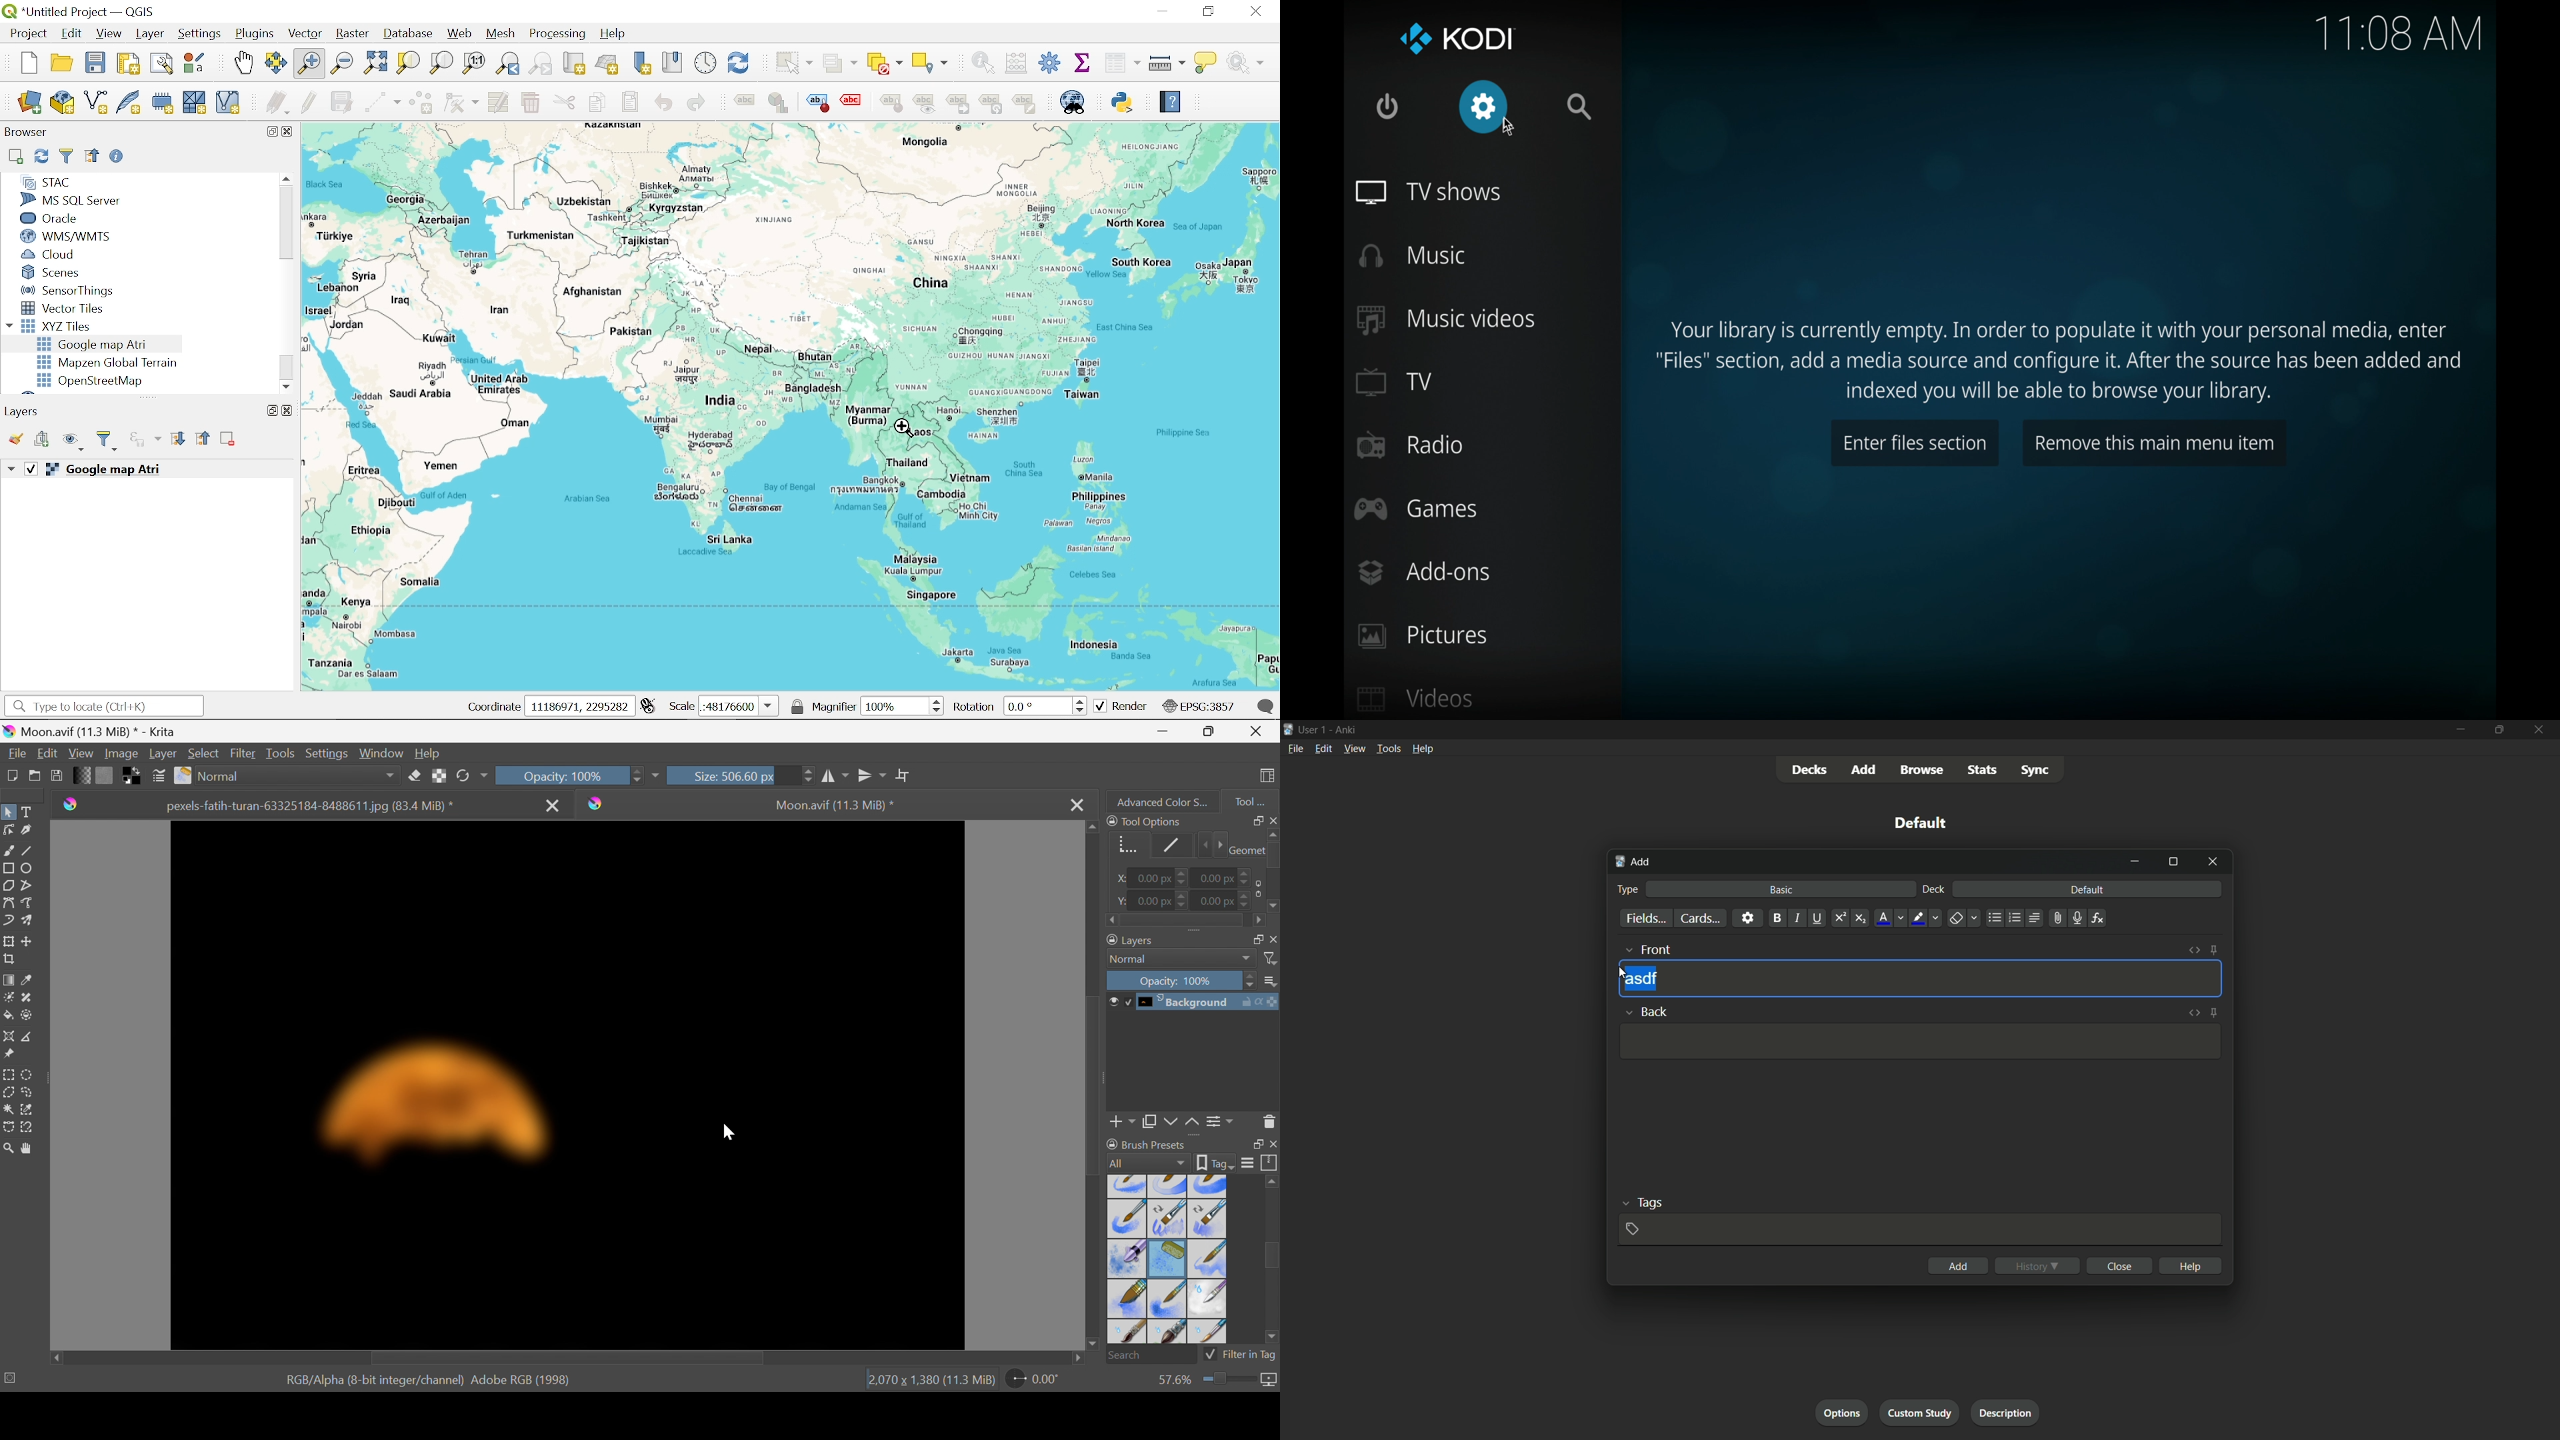  Describe the element at coordinates (126, 470) in the screenshot. I see `Current layer` at that location.